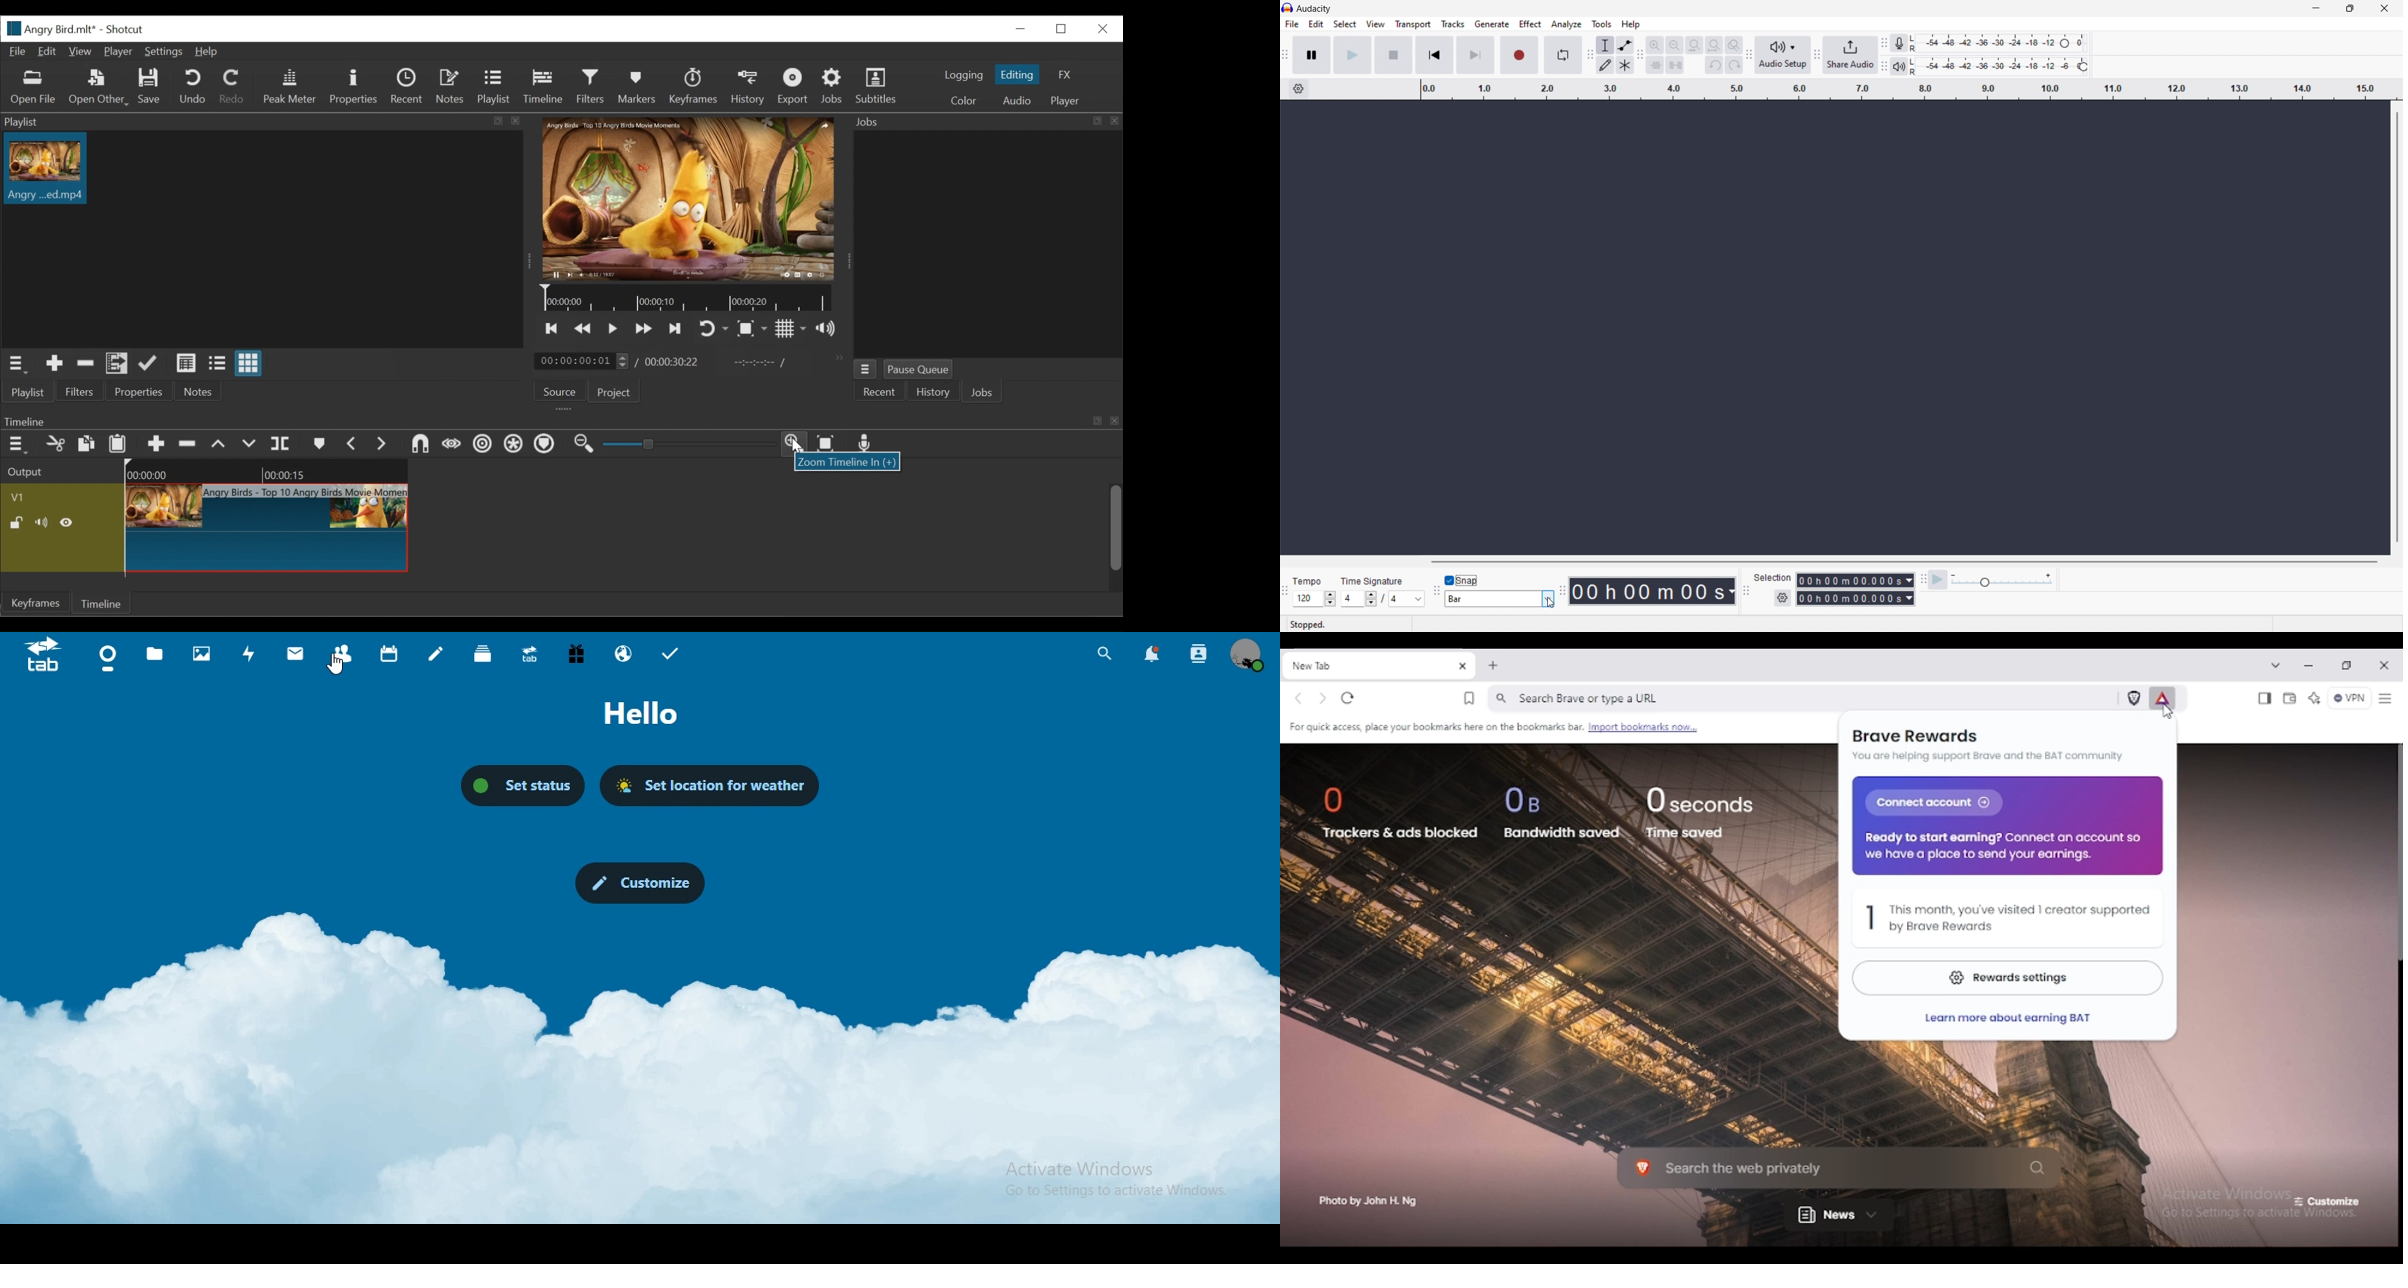 This screenshot has height=1288, width=2408. I want to click on Edit, so click(47, 52).